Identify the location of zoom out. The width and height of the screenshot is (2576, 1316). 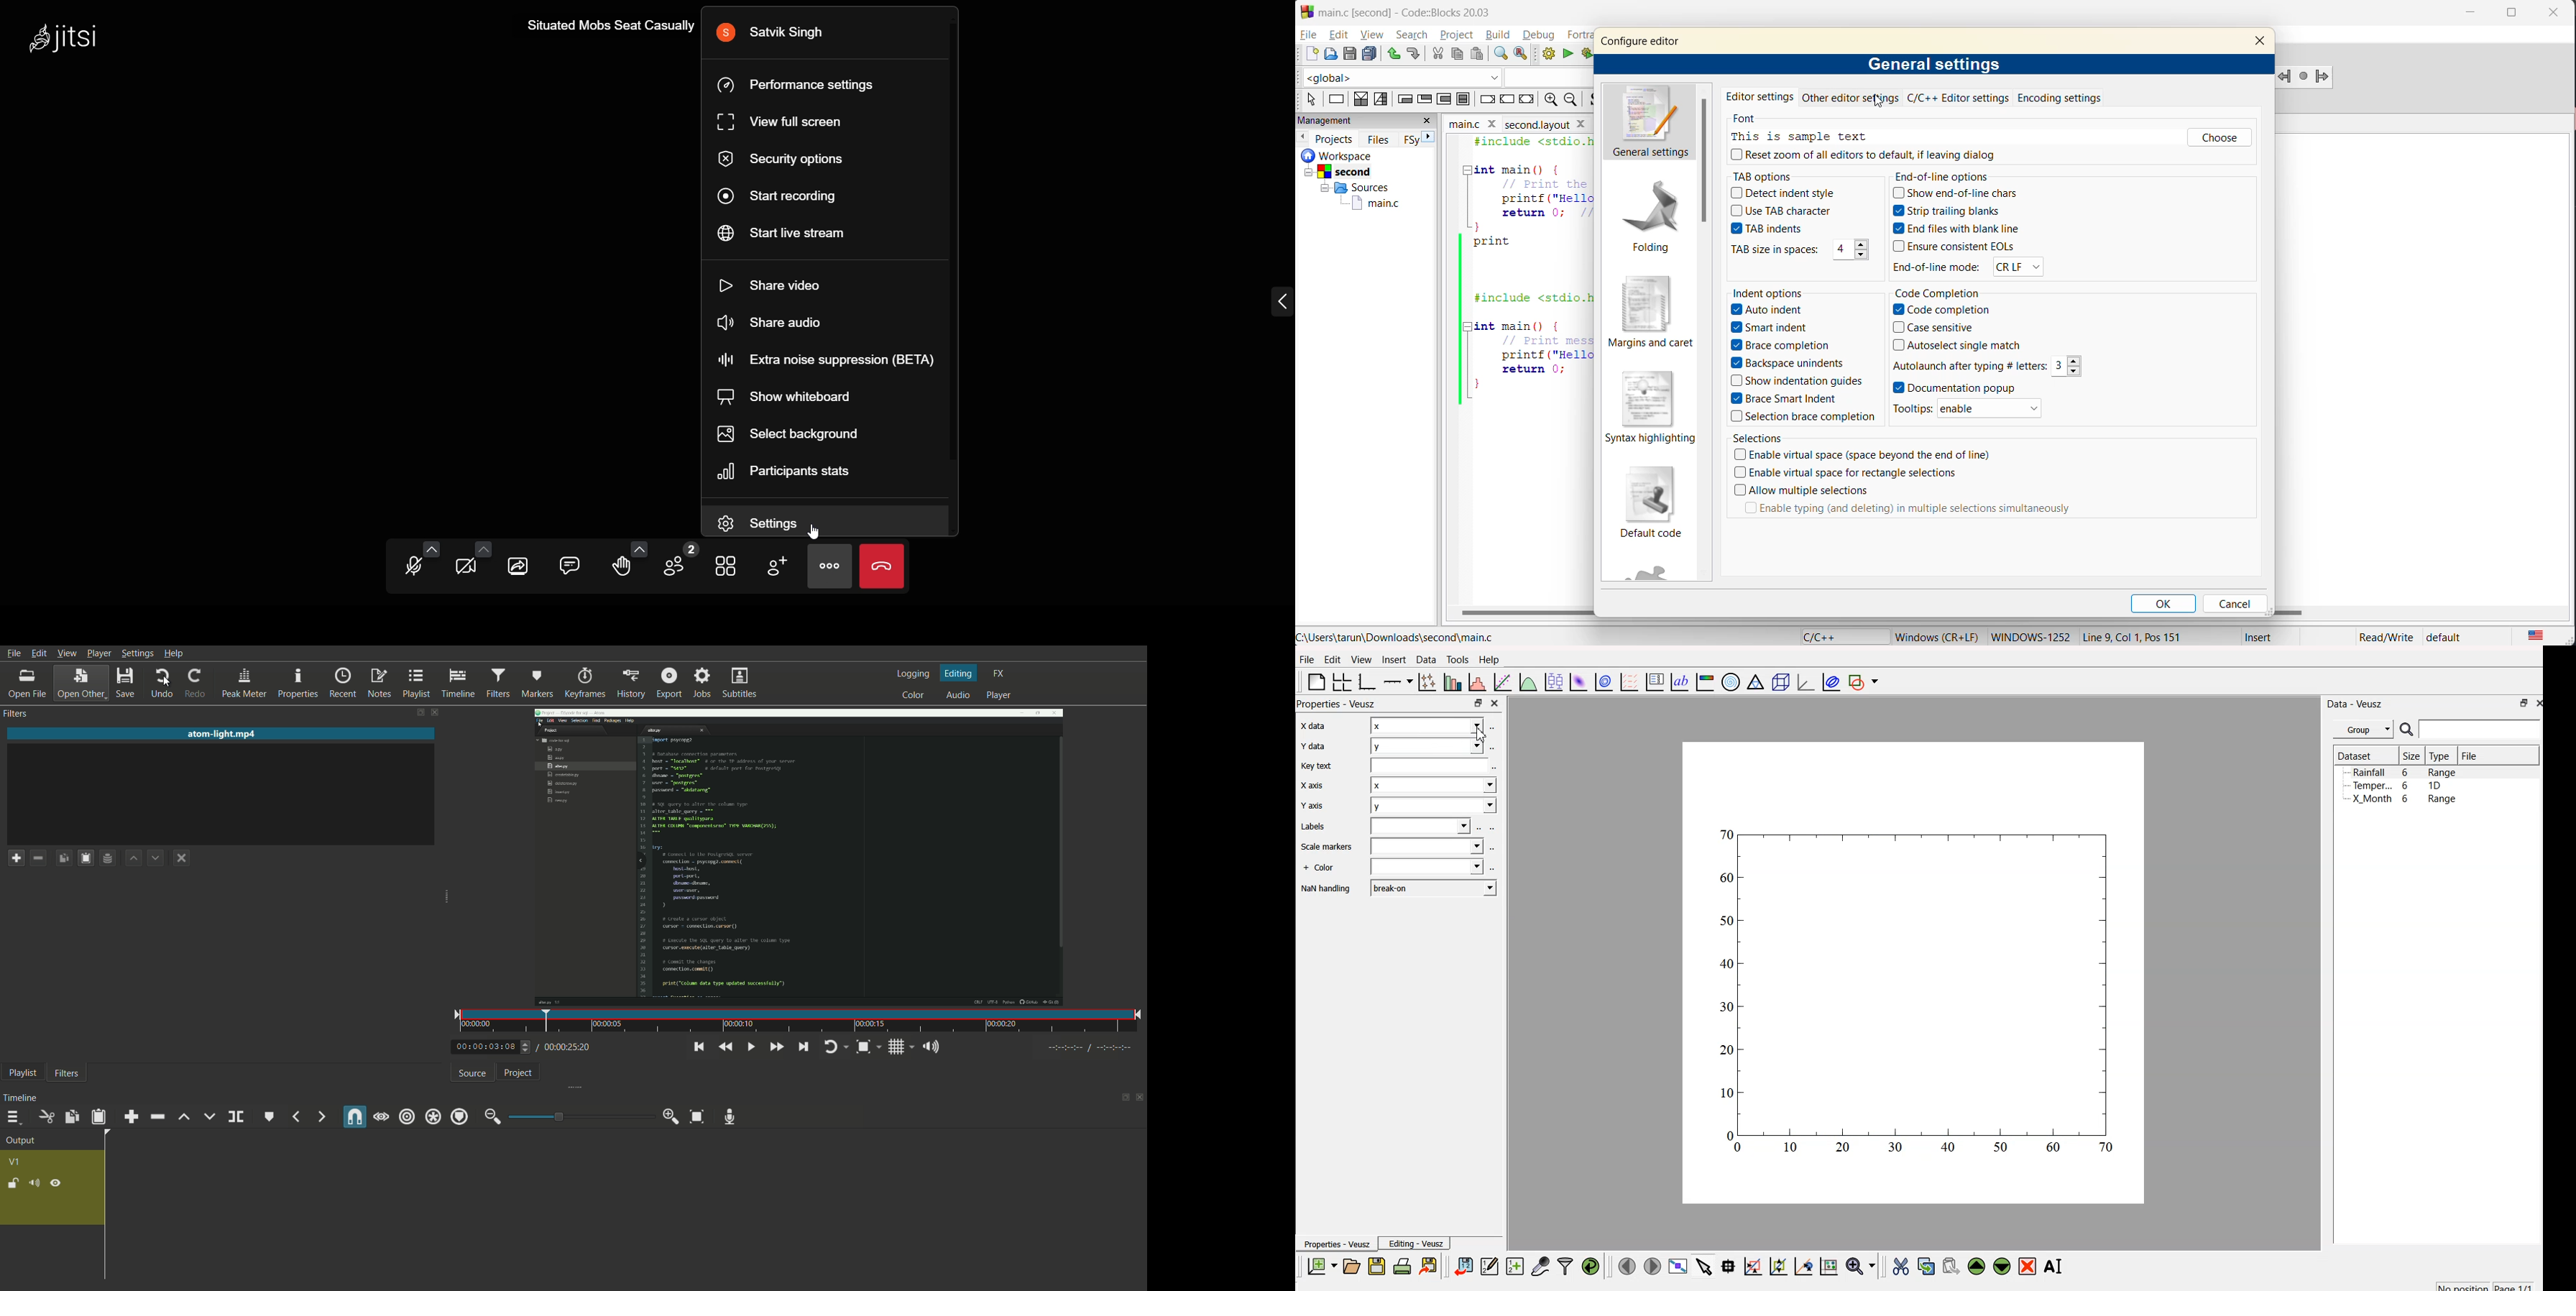
(492, 1118).